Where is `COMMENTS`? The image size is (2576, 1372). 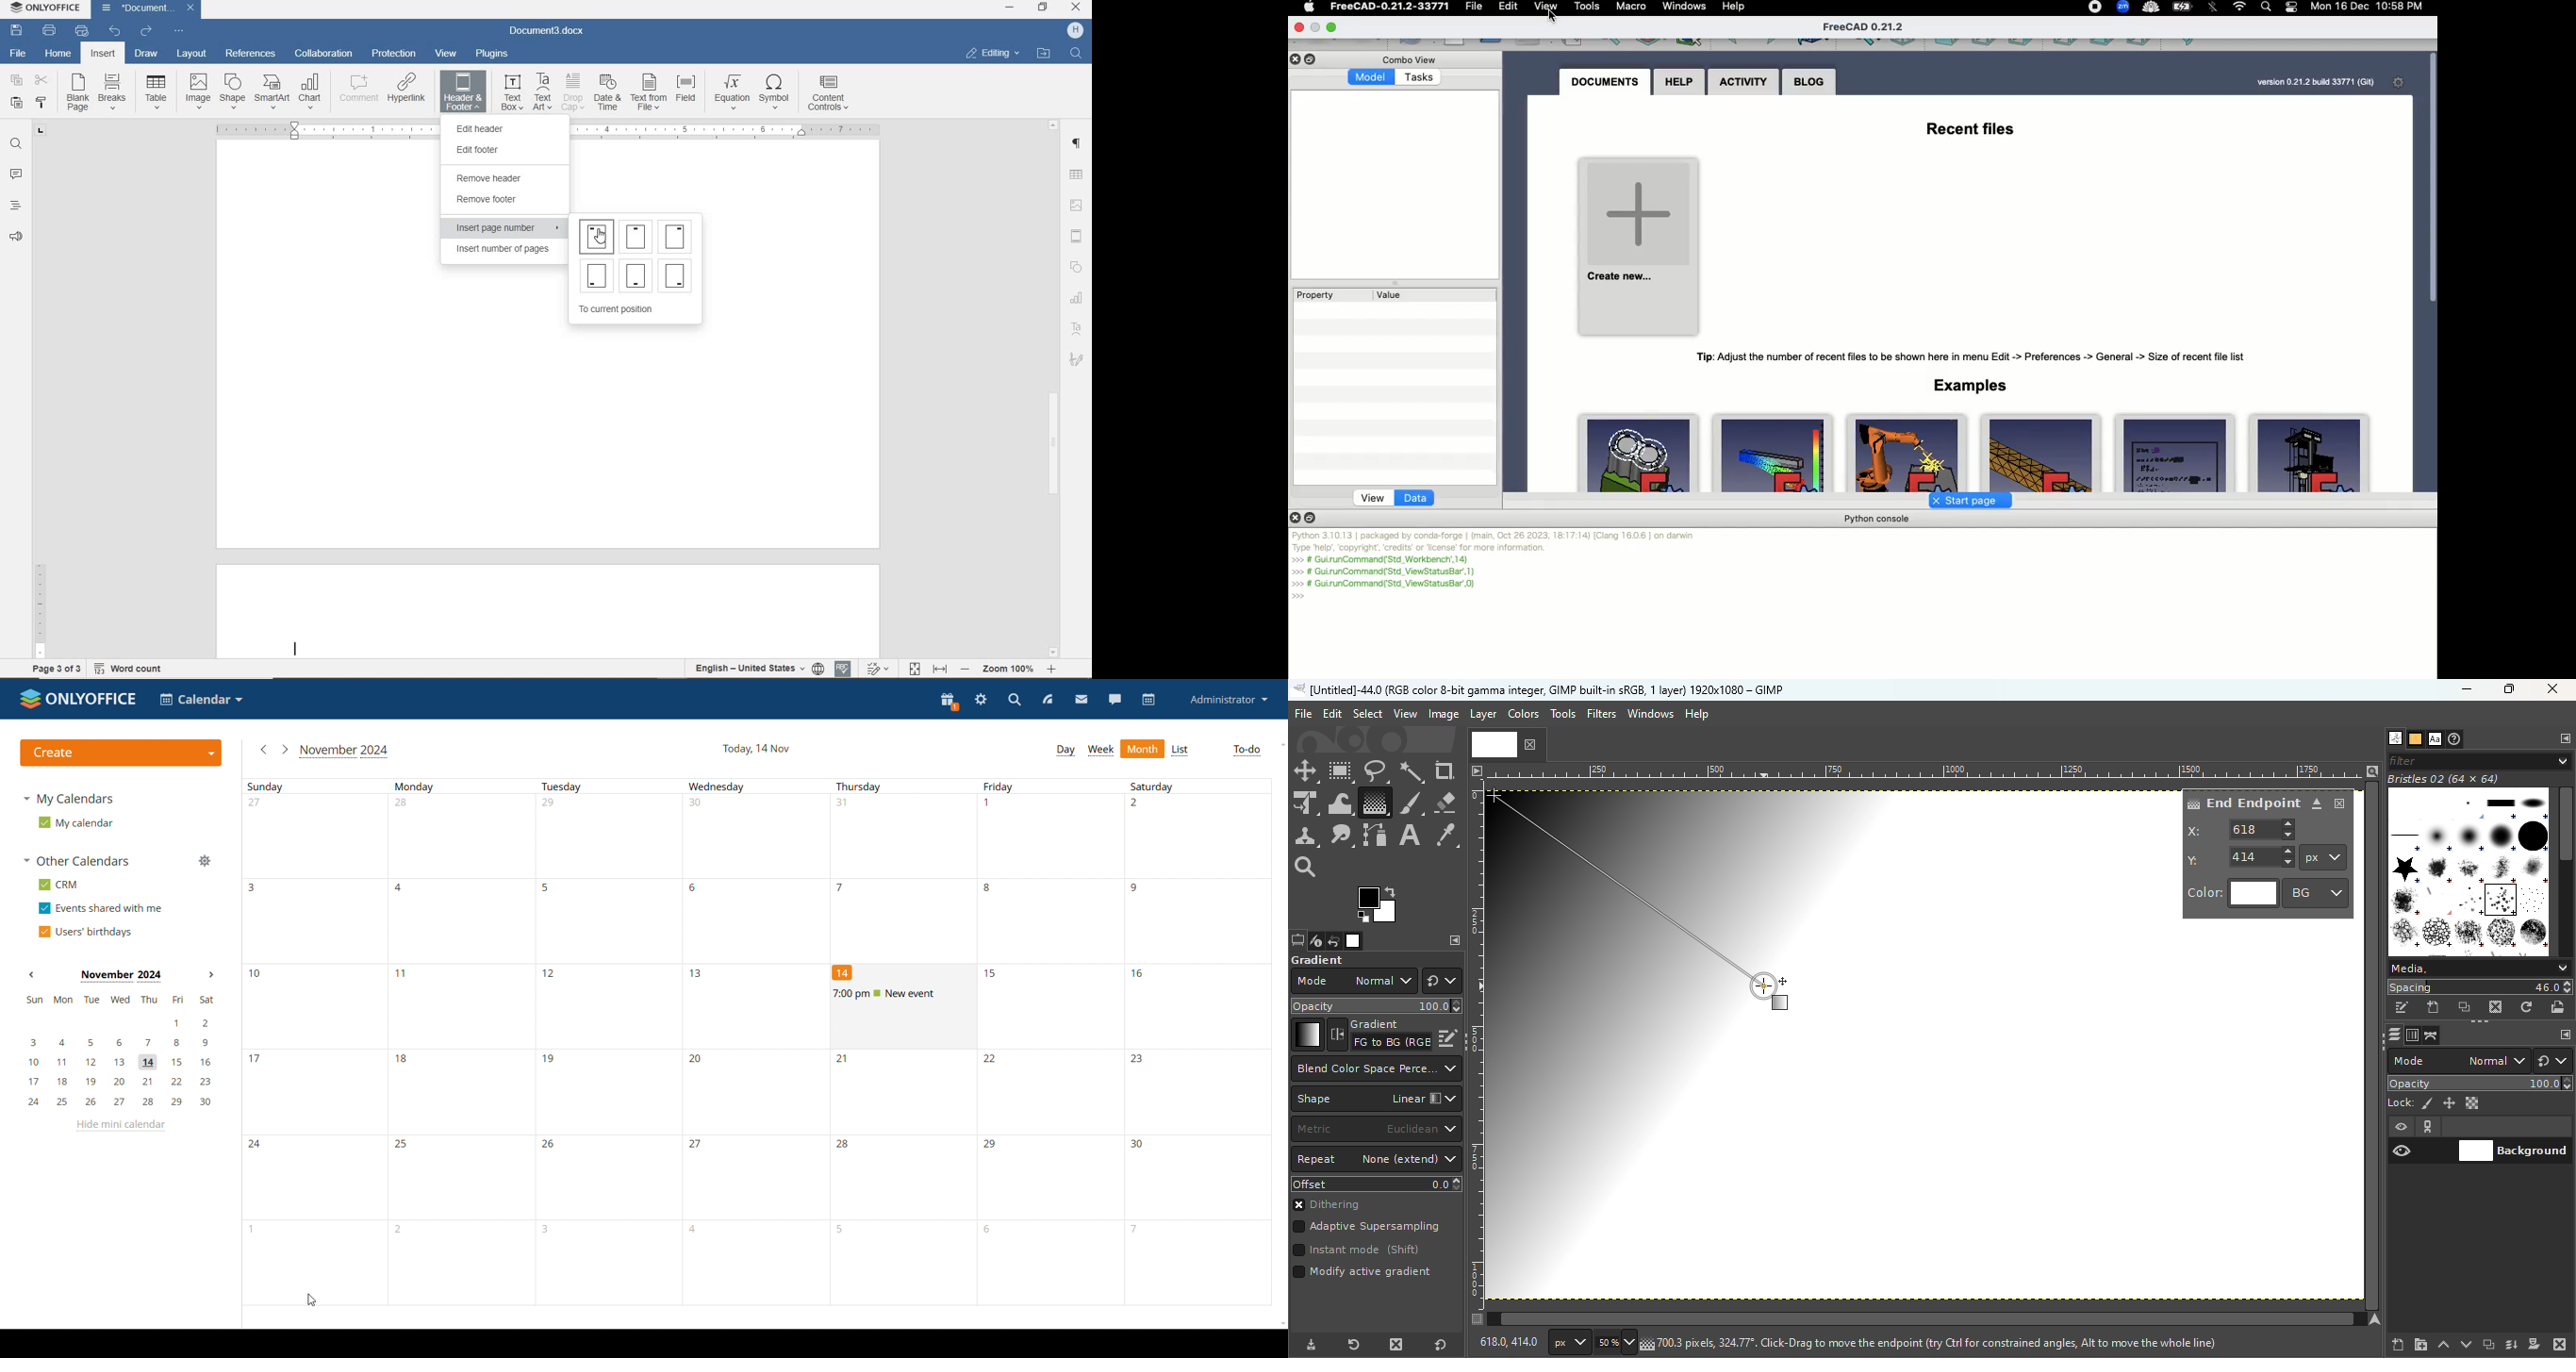
COMMENTS is located at coordinates (16, 173).